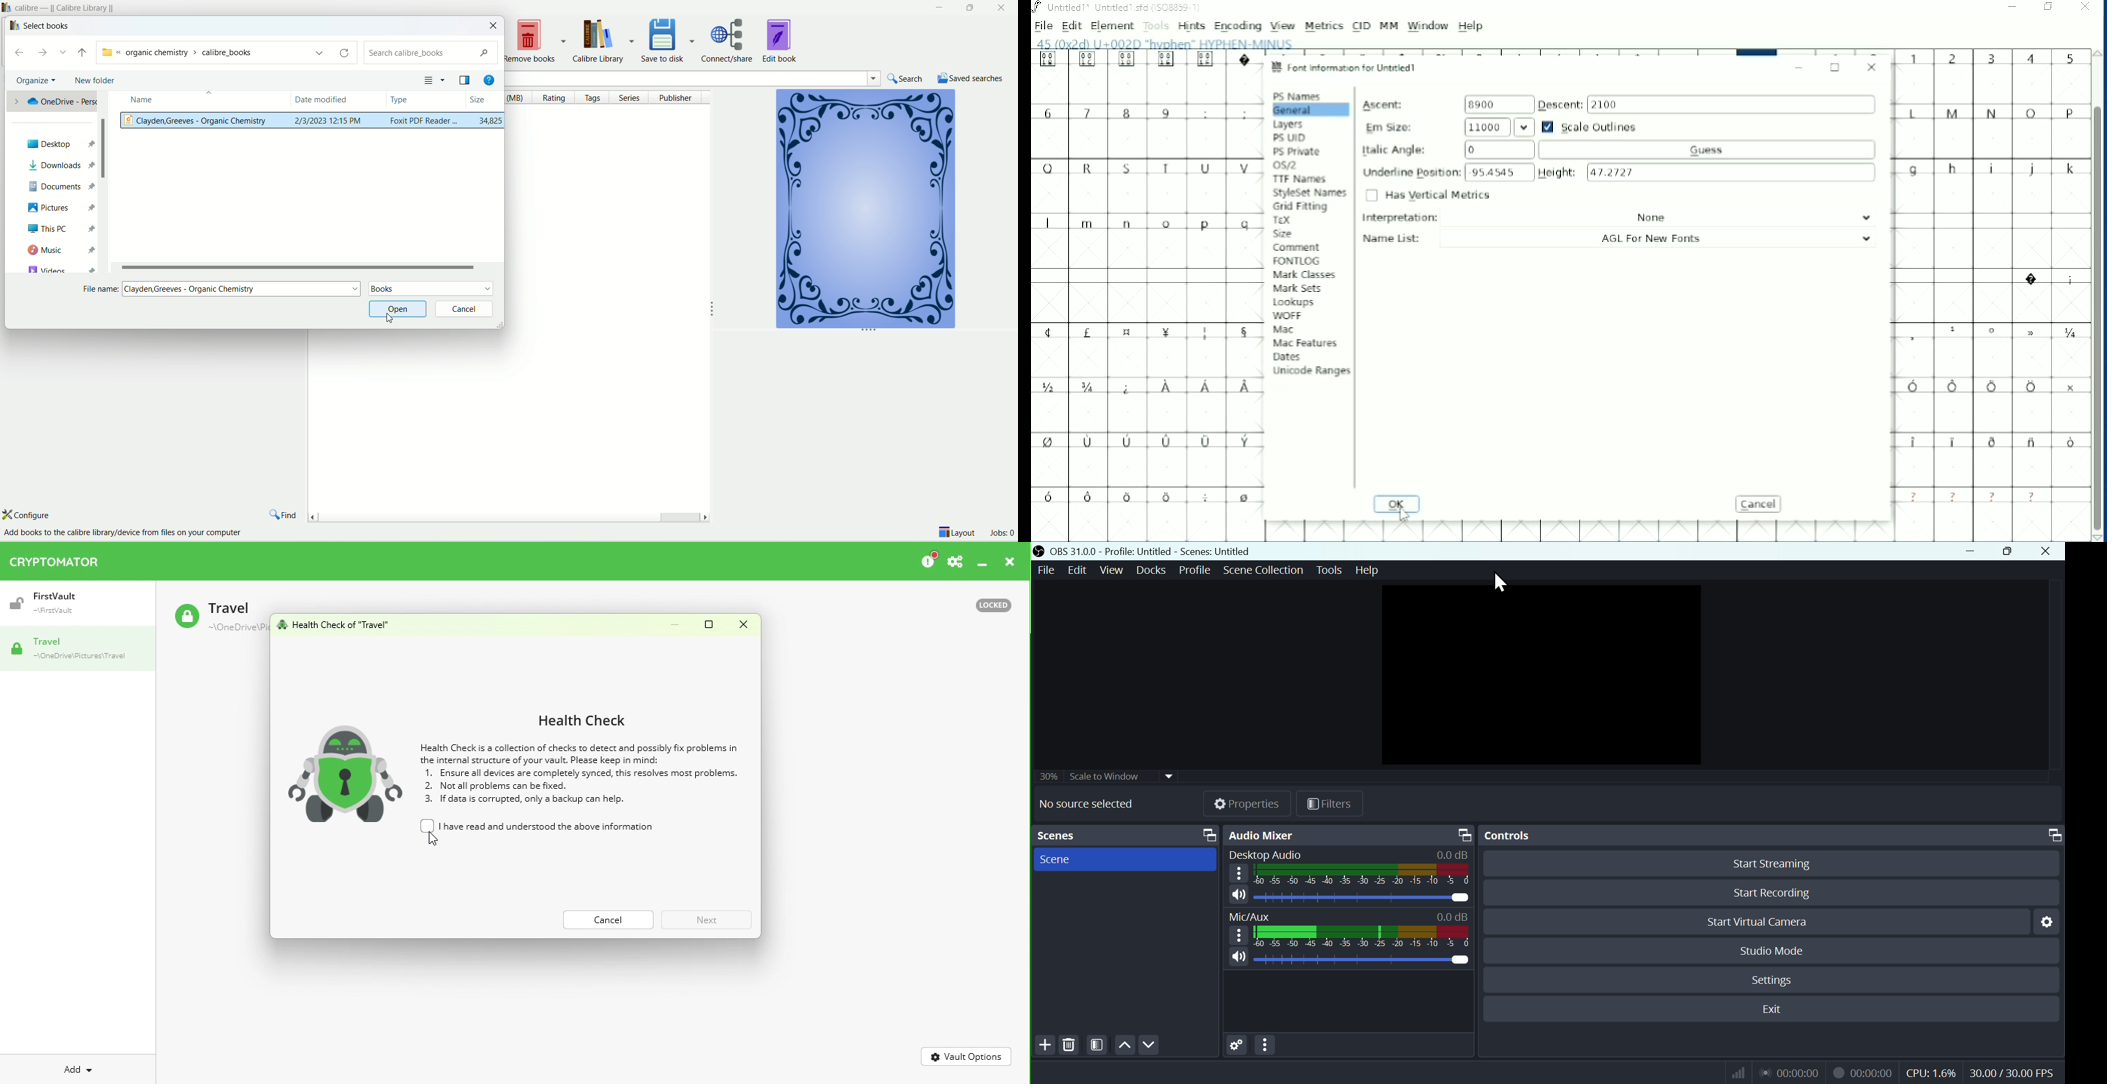 Image resolution: width=2128 pixels, height=1092 pixels. Describe the element at coordinates (196, 101) in the screenshot. I see `name` at that location.